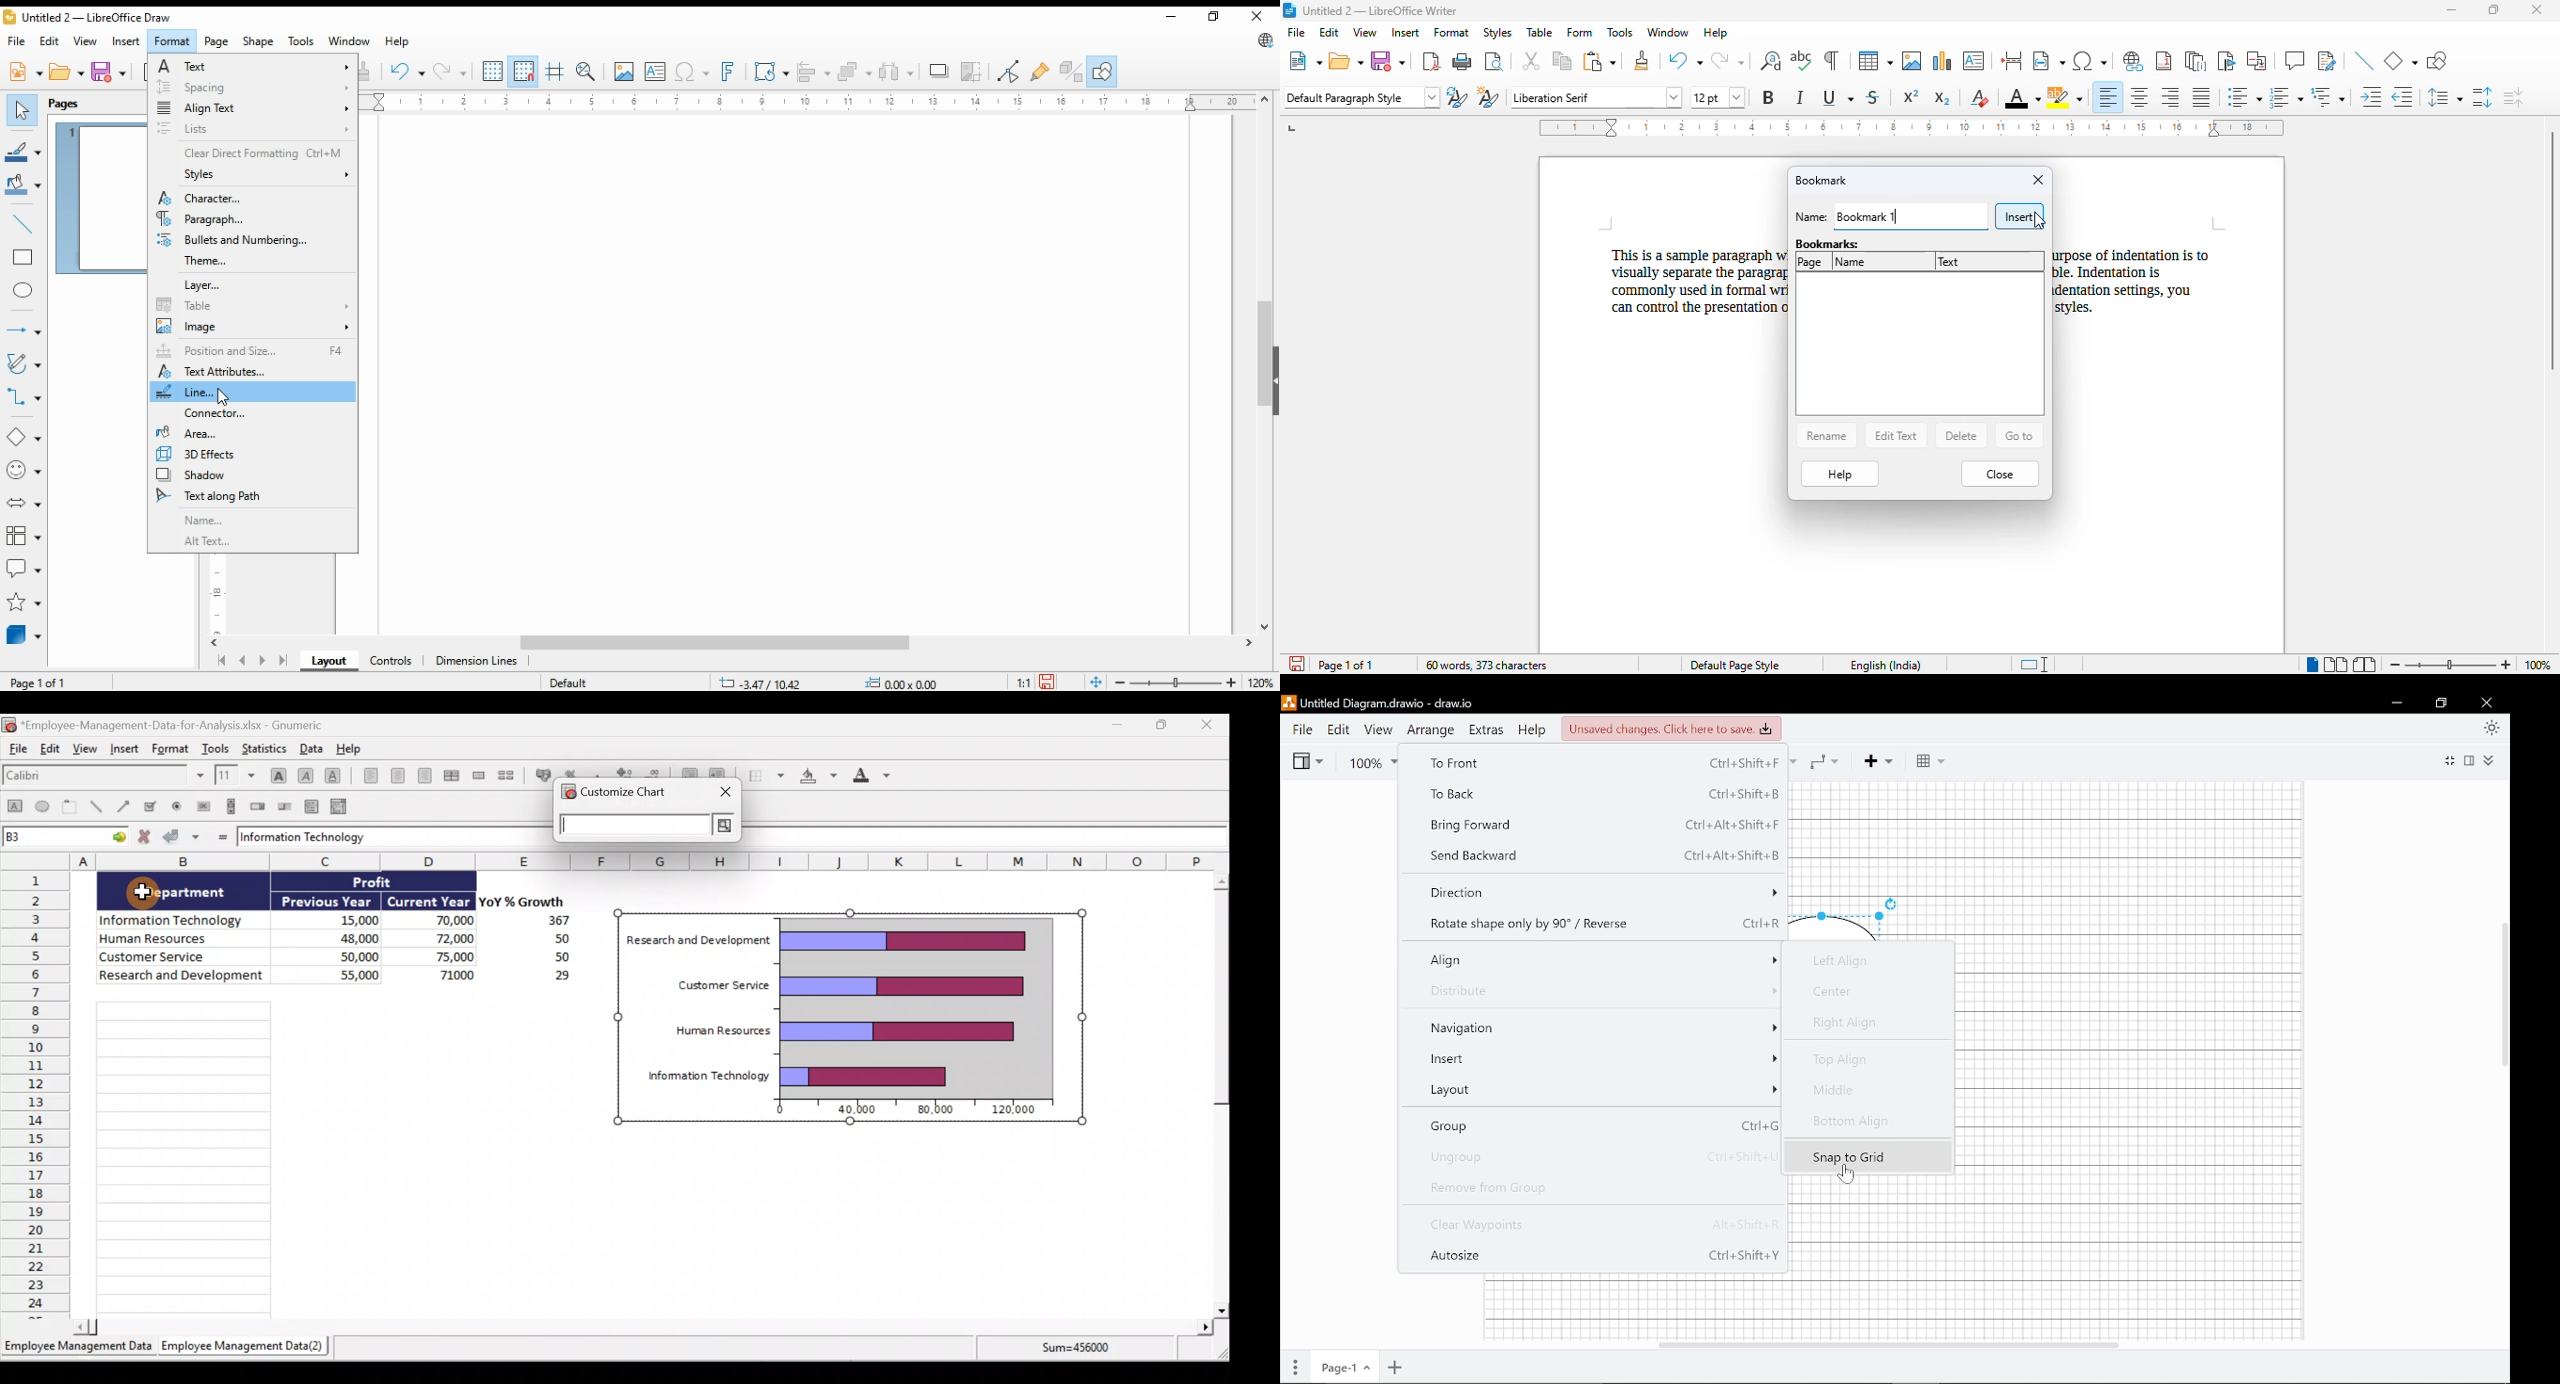 The height and width of the screenshot is (1400, 2576). Describe the element at coordinates (1600, 1127) in the screenshot. I see `Group Ctrl+G` at that location.